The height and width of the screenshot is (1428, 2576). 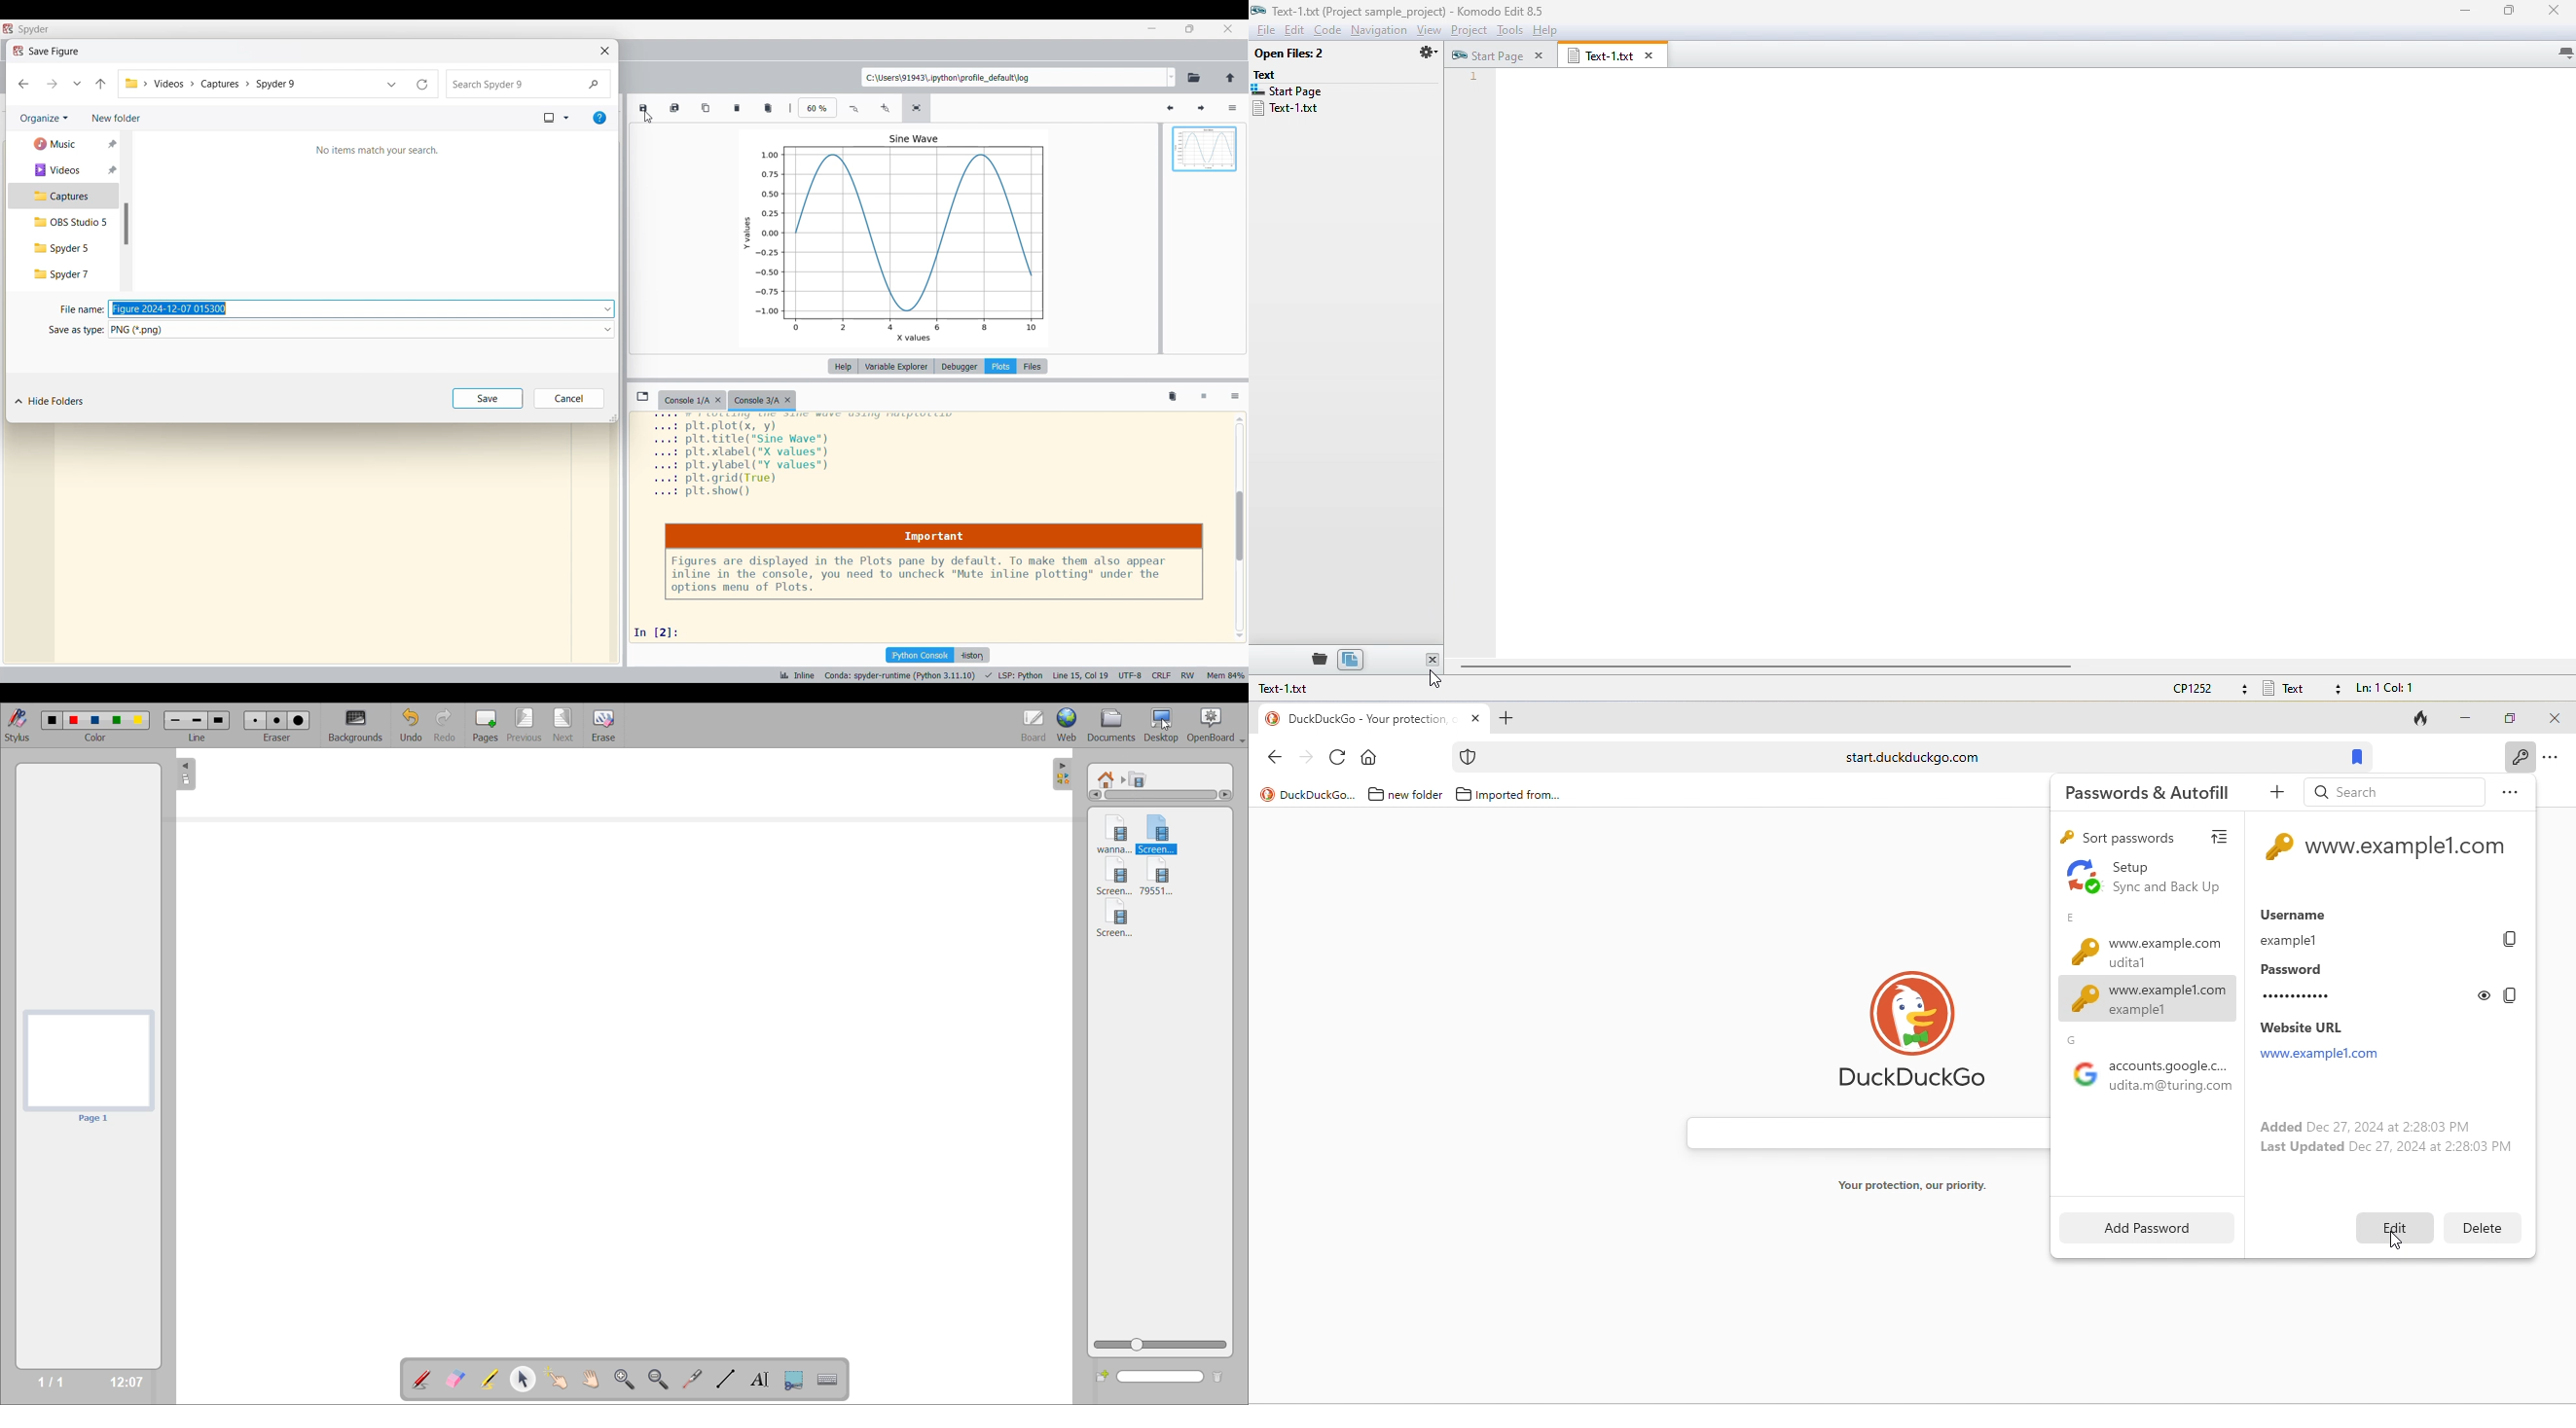 What do you see at coordinates (1236, 397) in the screenshot?
I see `Options` at bounding box center [1236, 397].